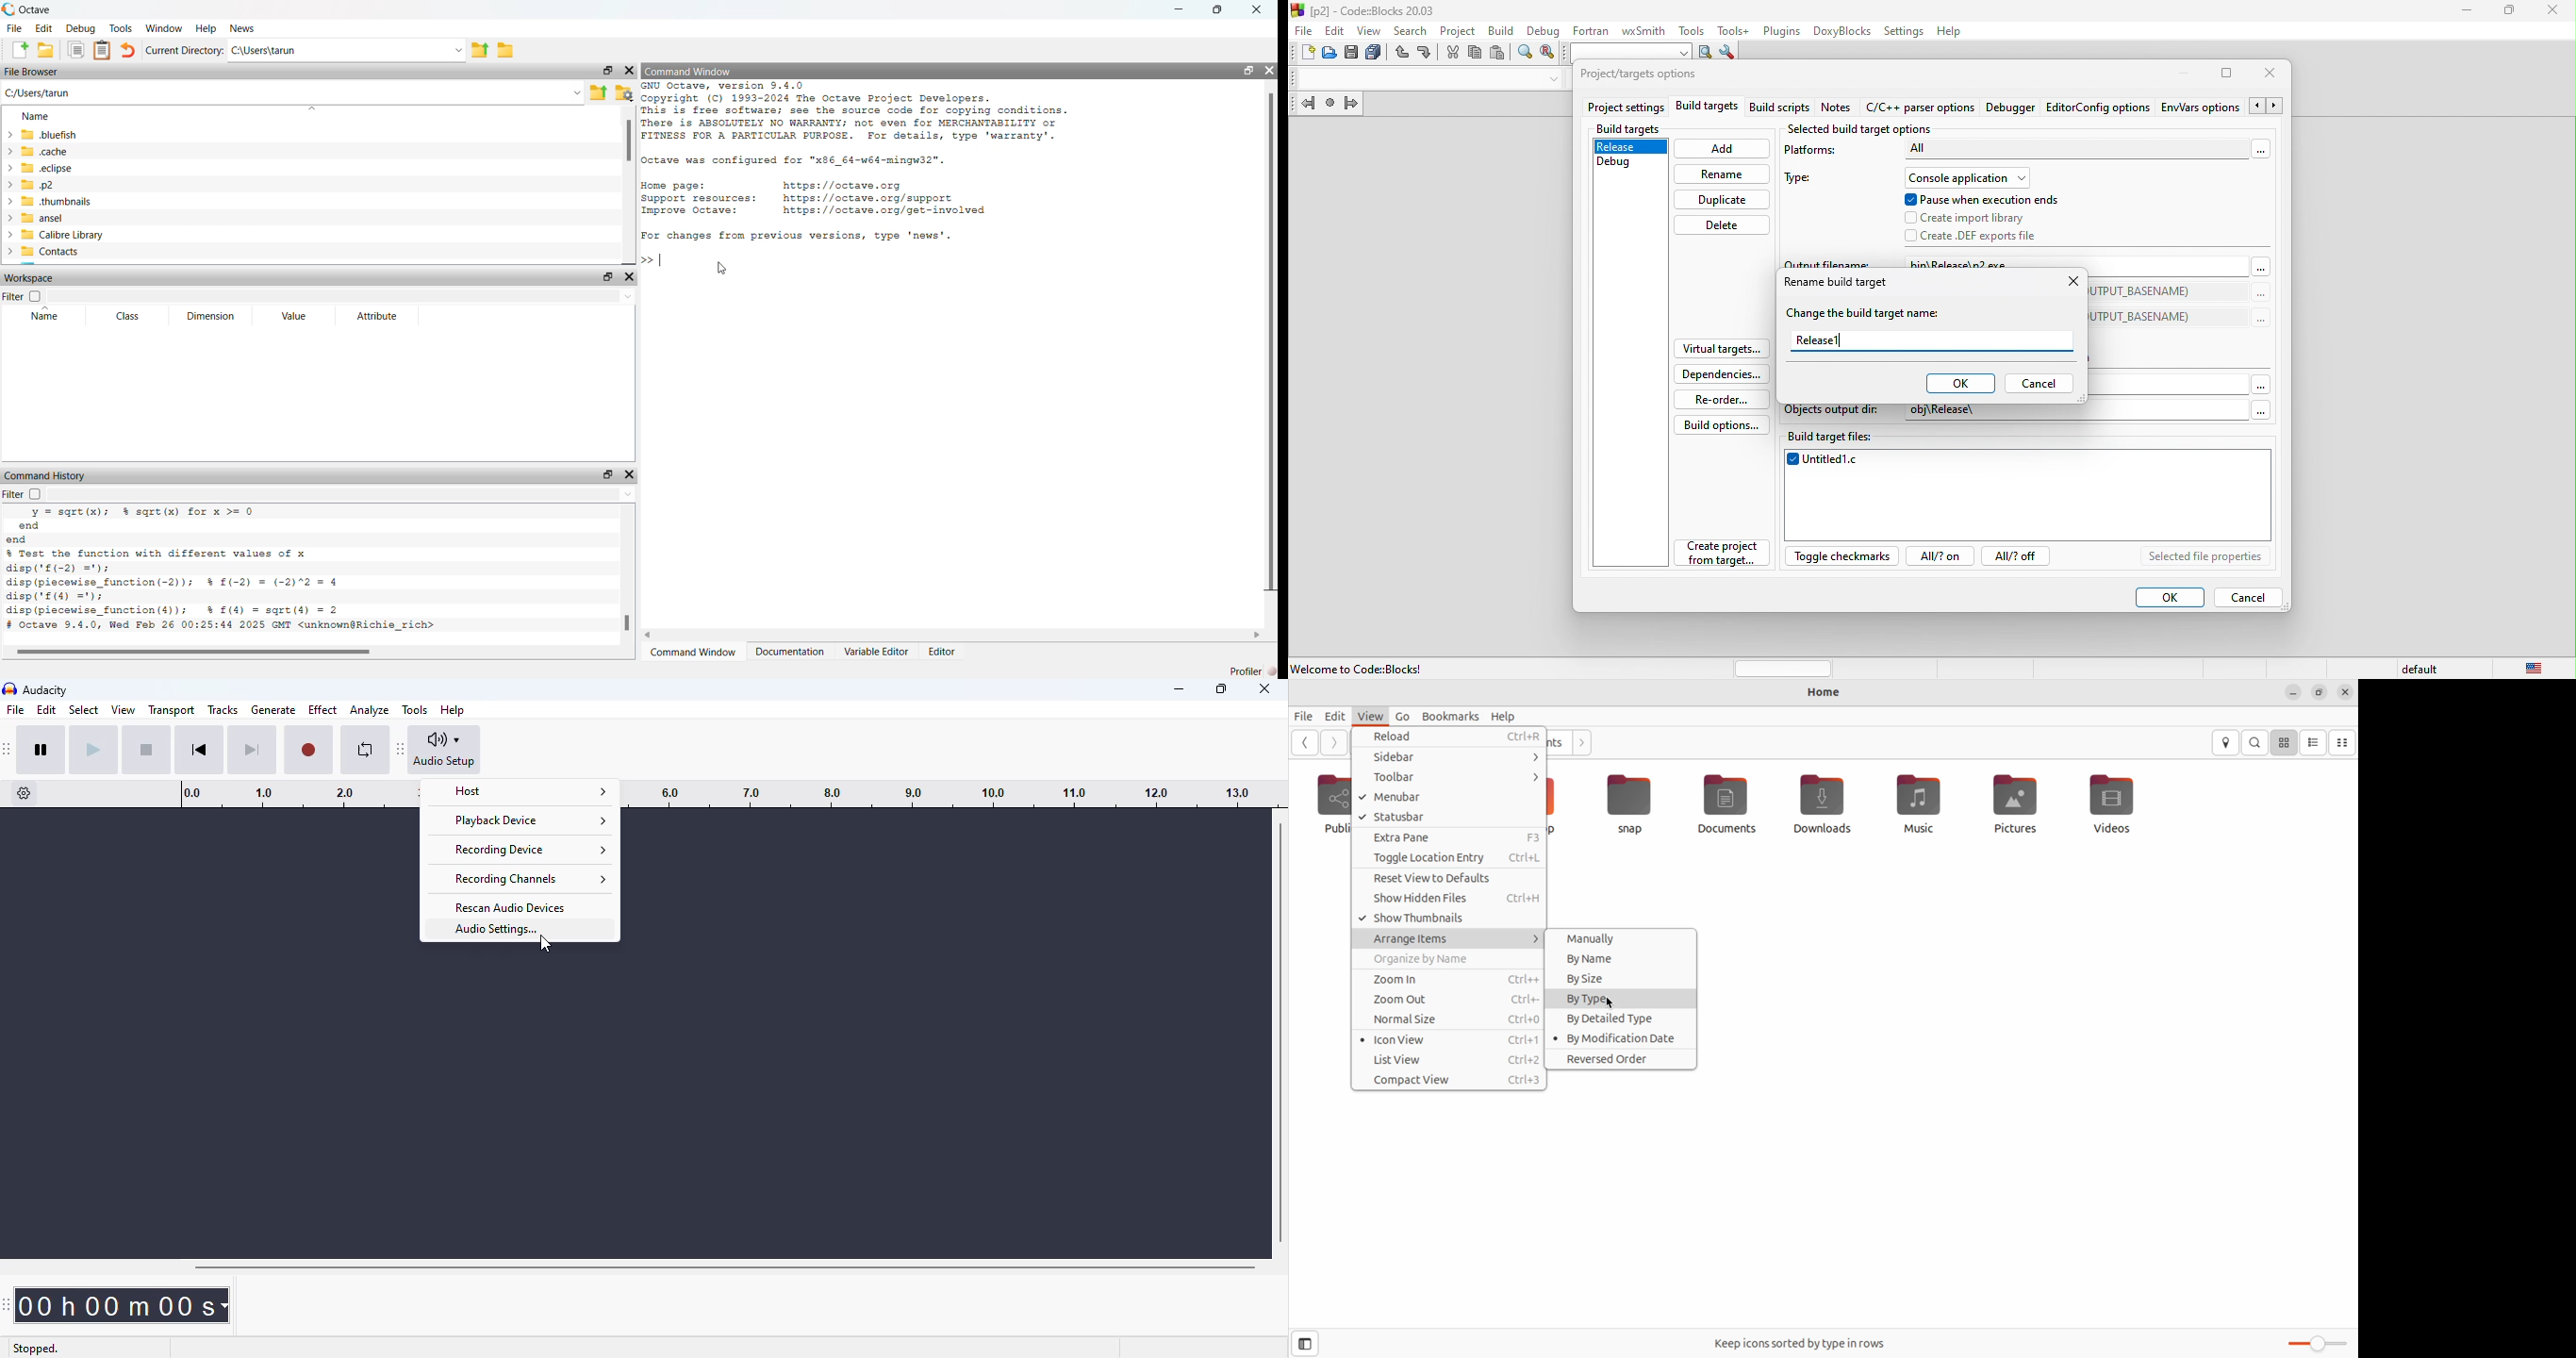 The image size is (2576, 1372). What do you see at coordinates (520, 877) in the screenshot?
I see `recording channels` at bounding box center [520, 877].